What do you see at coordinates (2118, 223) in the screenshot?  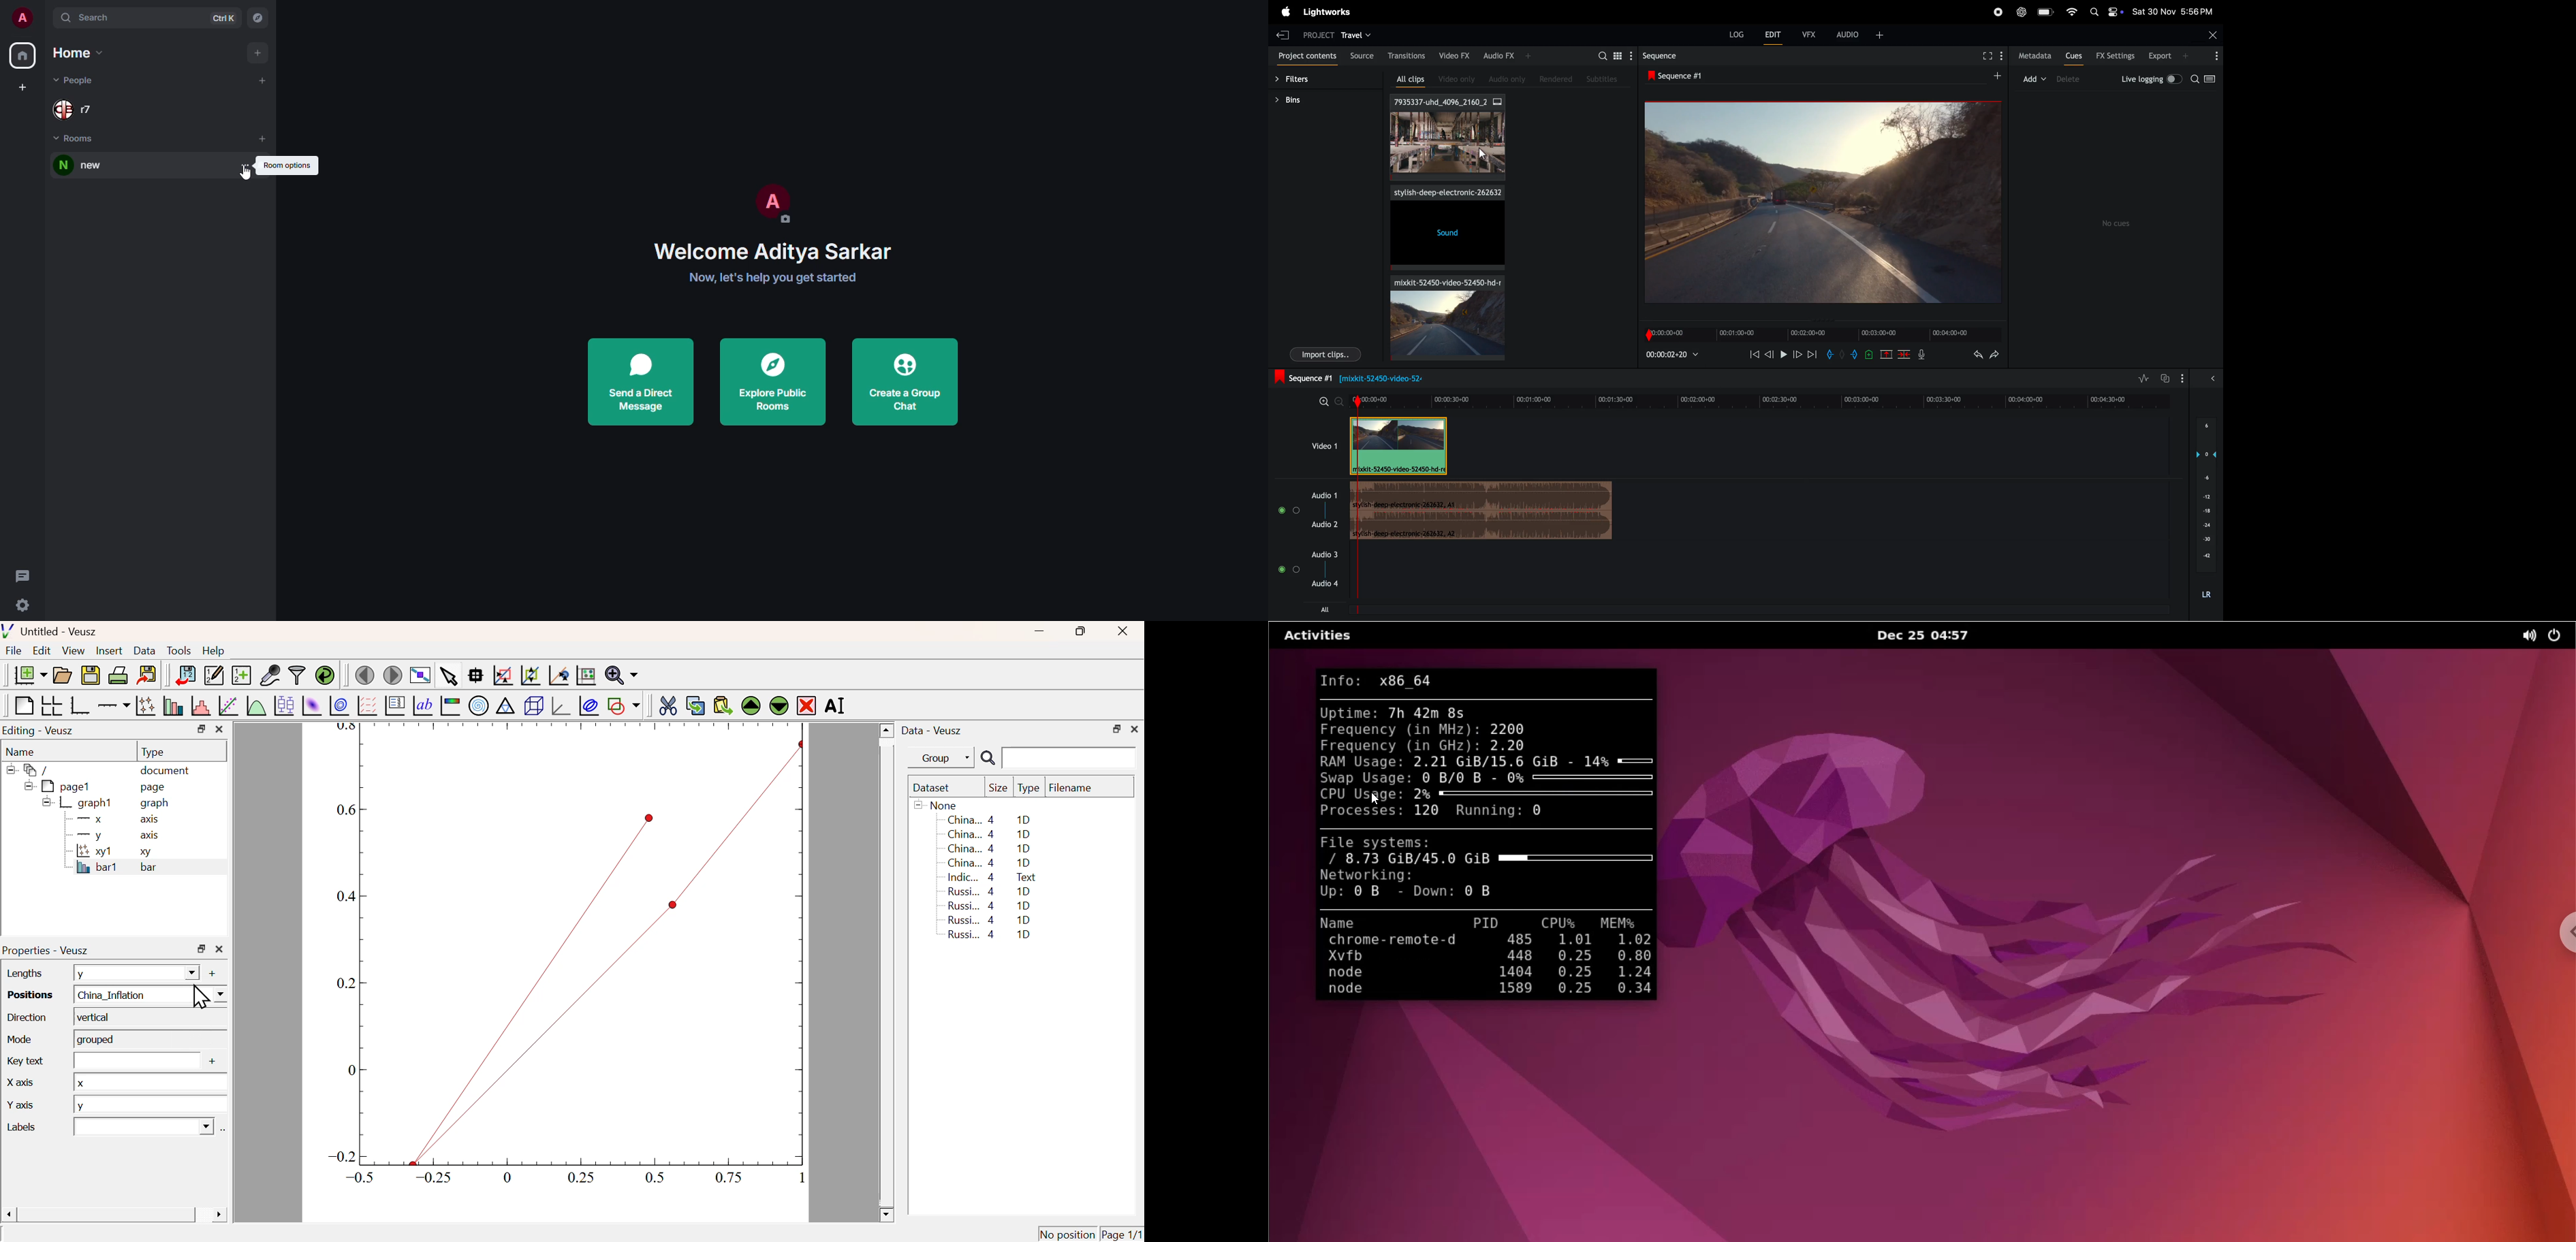 I see `no cues` at bounding box center [2118, 223].